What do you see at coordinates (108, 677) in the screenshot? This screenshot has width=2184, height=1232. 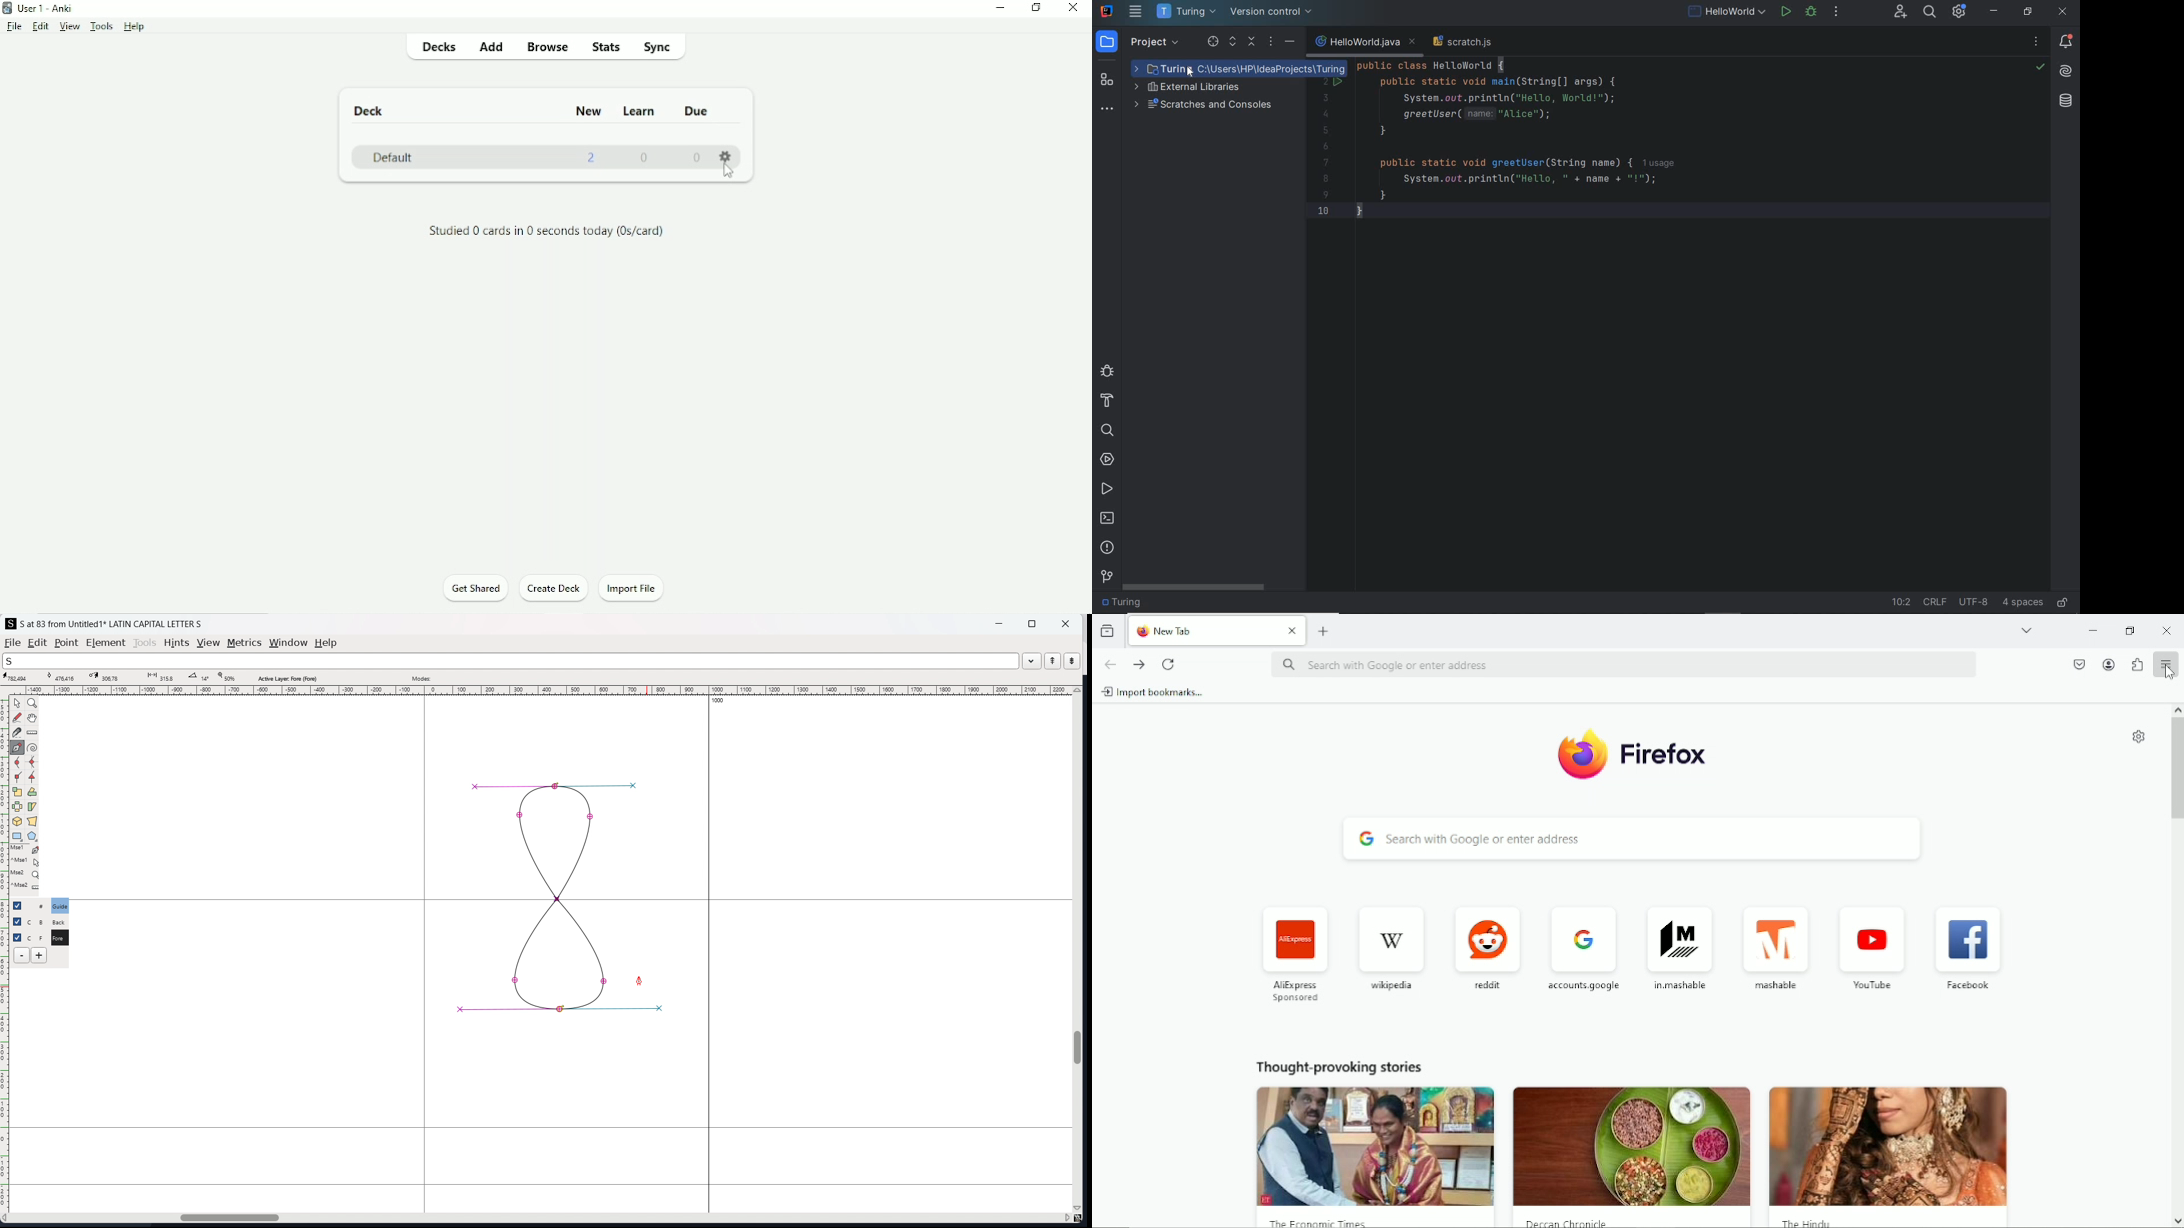 I see `cursor destination coordinate` at bounding box center [108, 677].